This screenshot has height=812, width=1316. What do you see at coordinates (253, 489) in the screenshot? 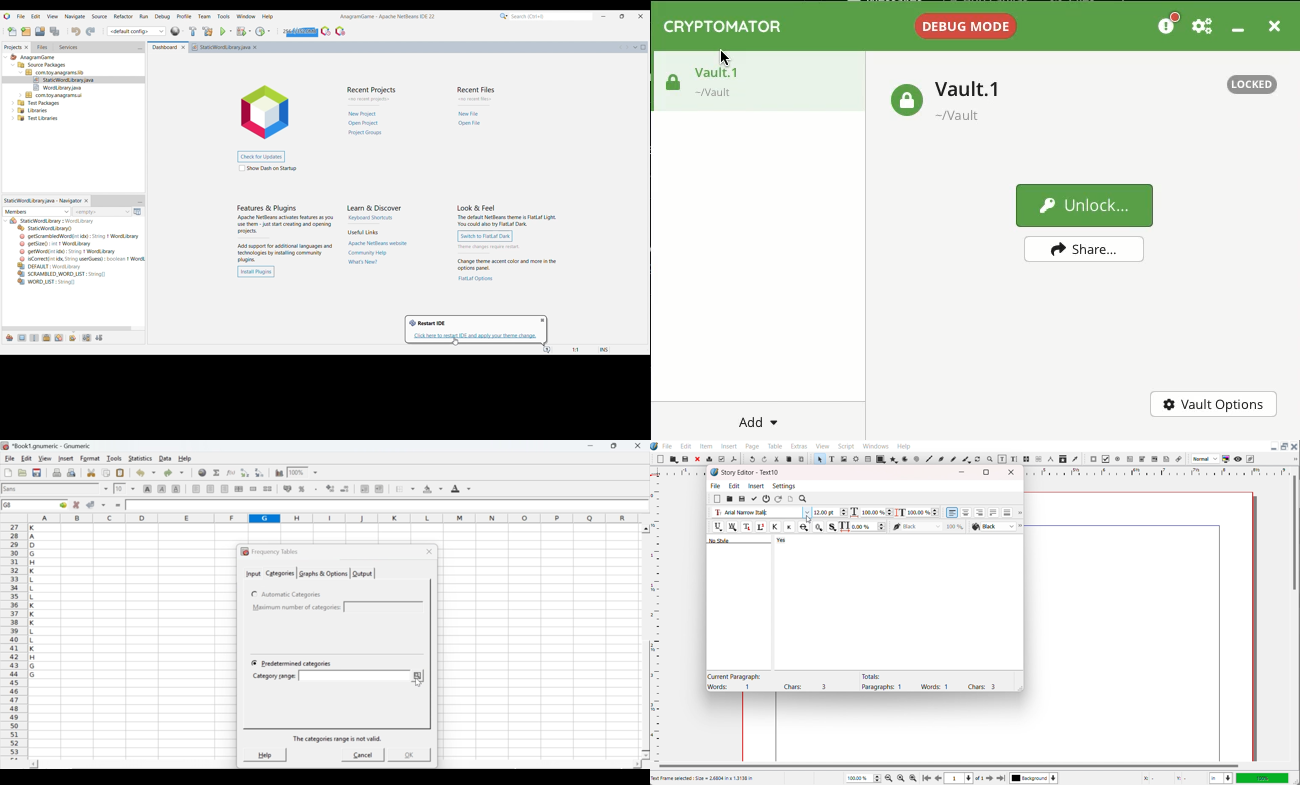
I see `merge a range of cells` at bounding box center [253, 489].